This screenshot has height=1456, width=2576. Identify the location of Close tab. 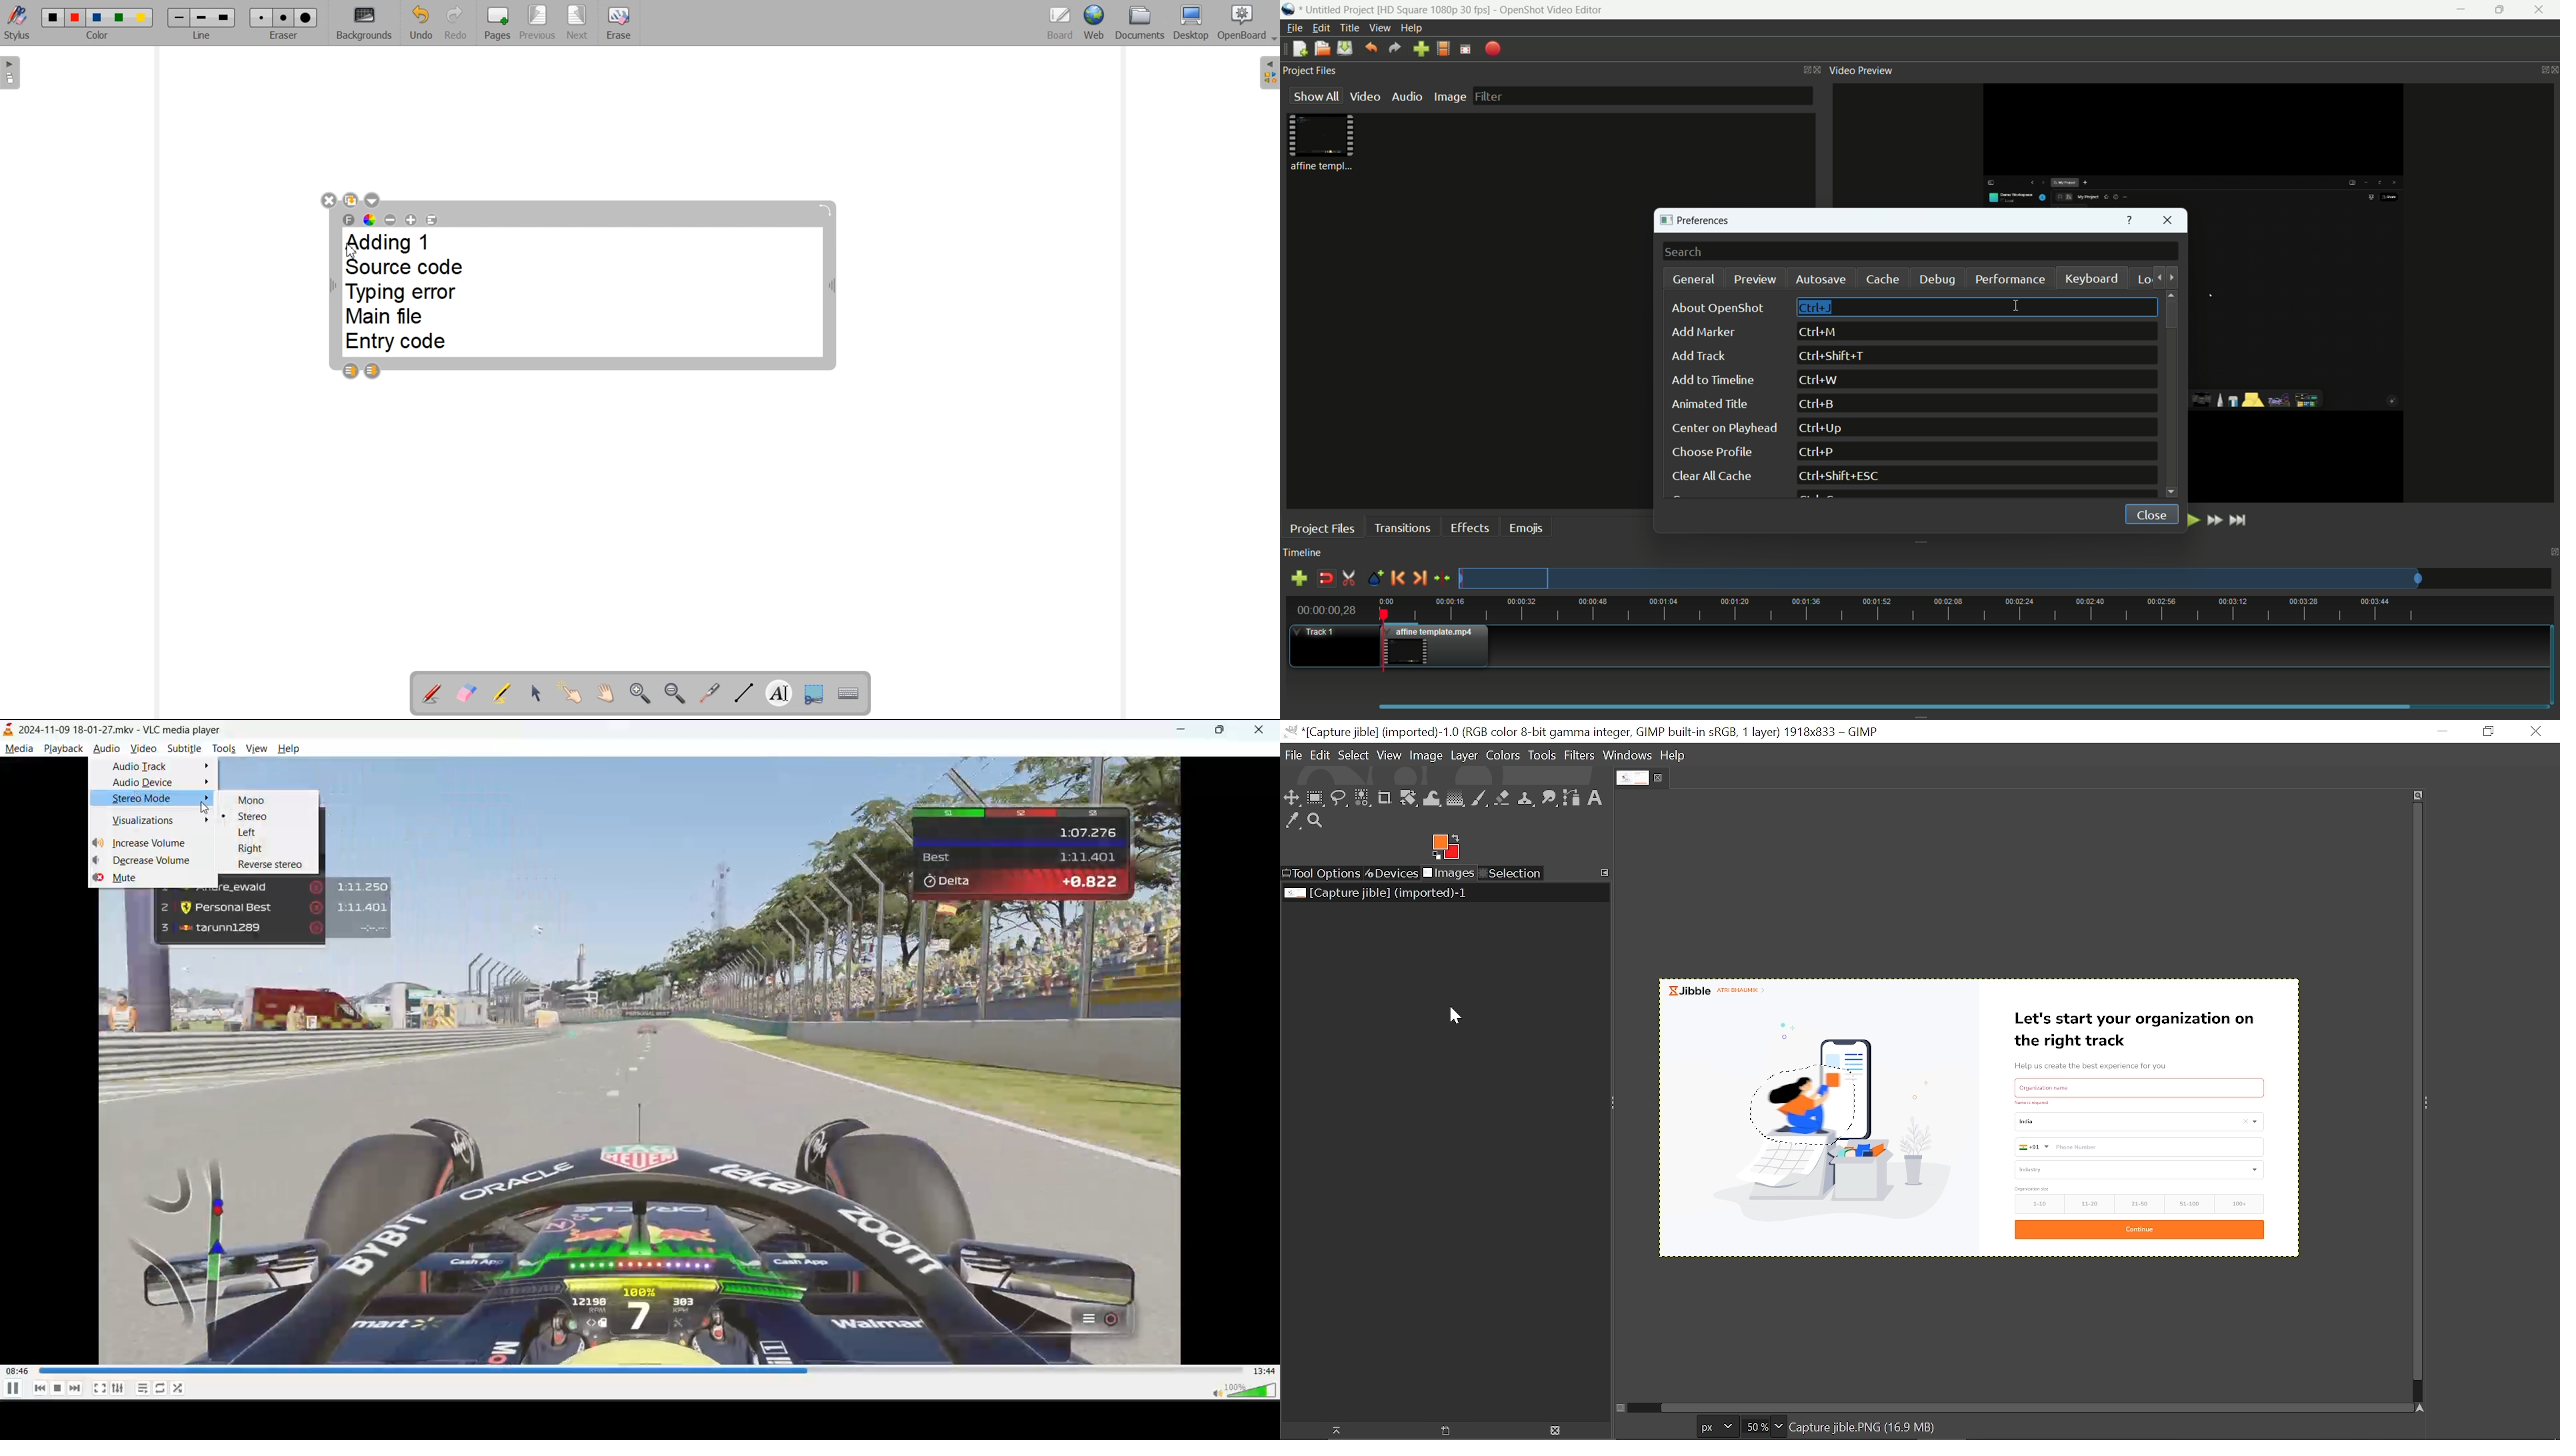
(1661, 778).